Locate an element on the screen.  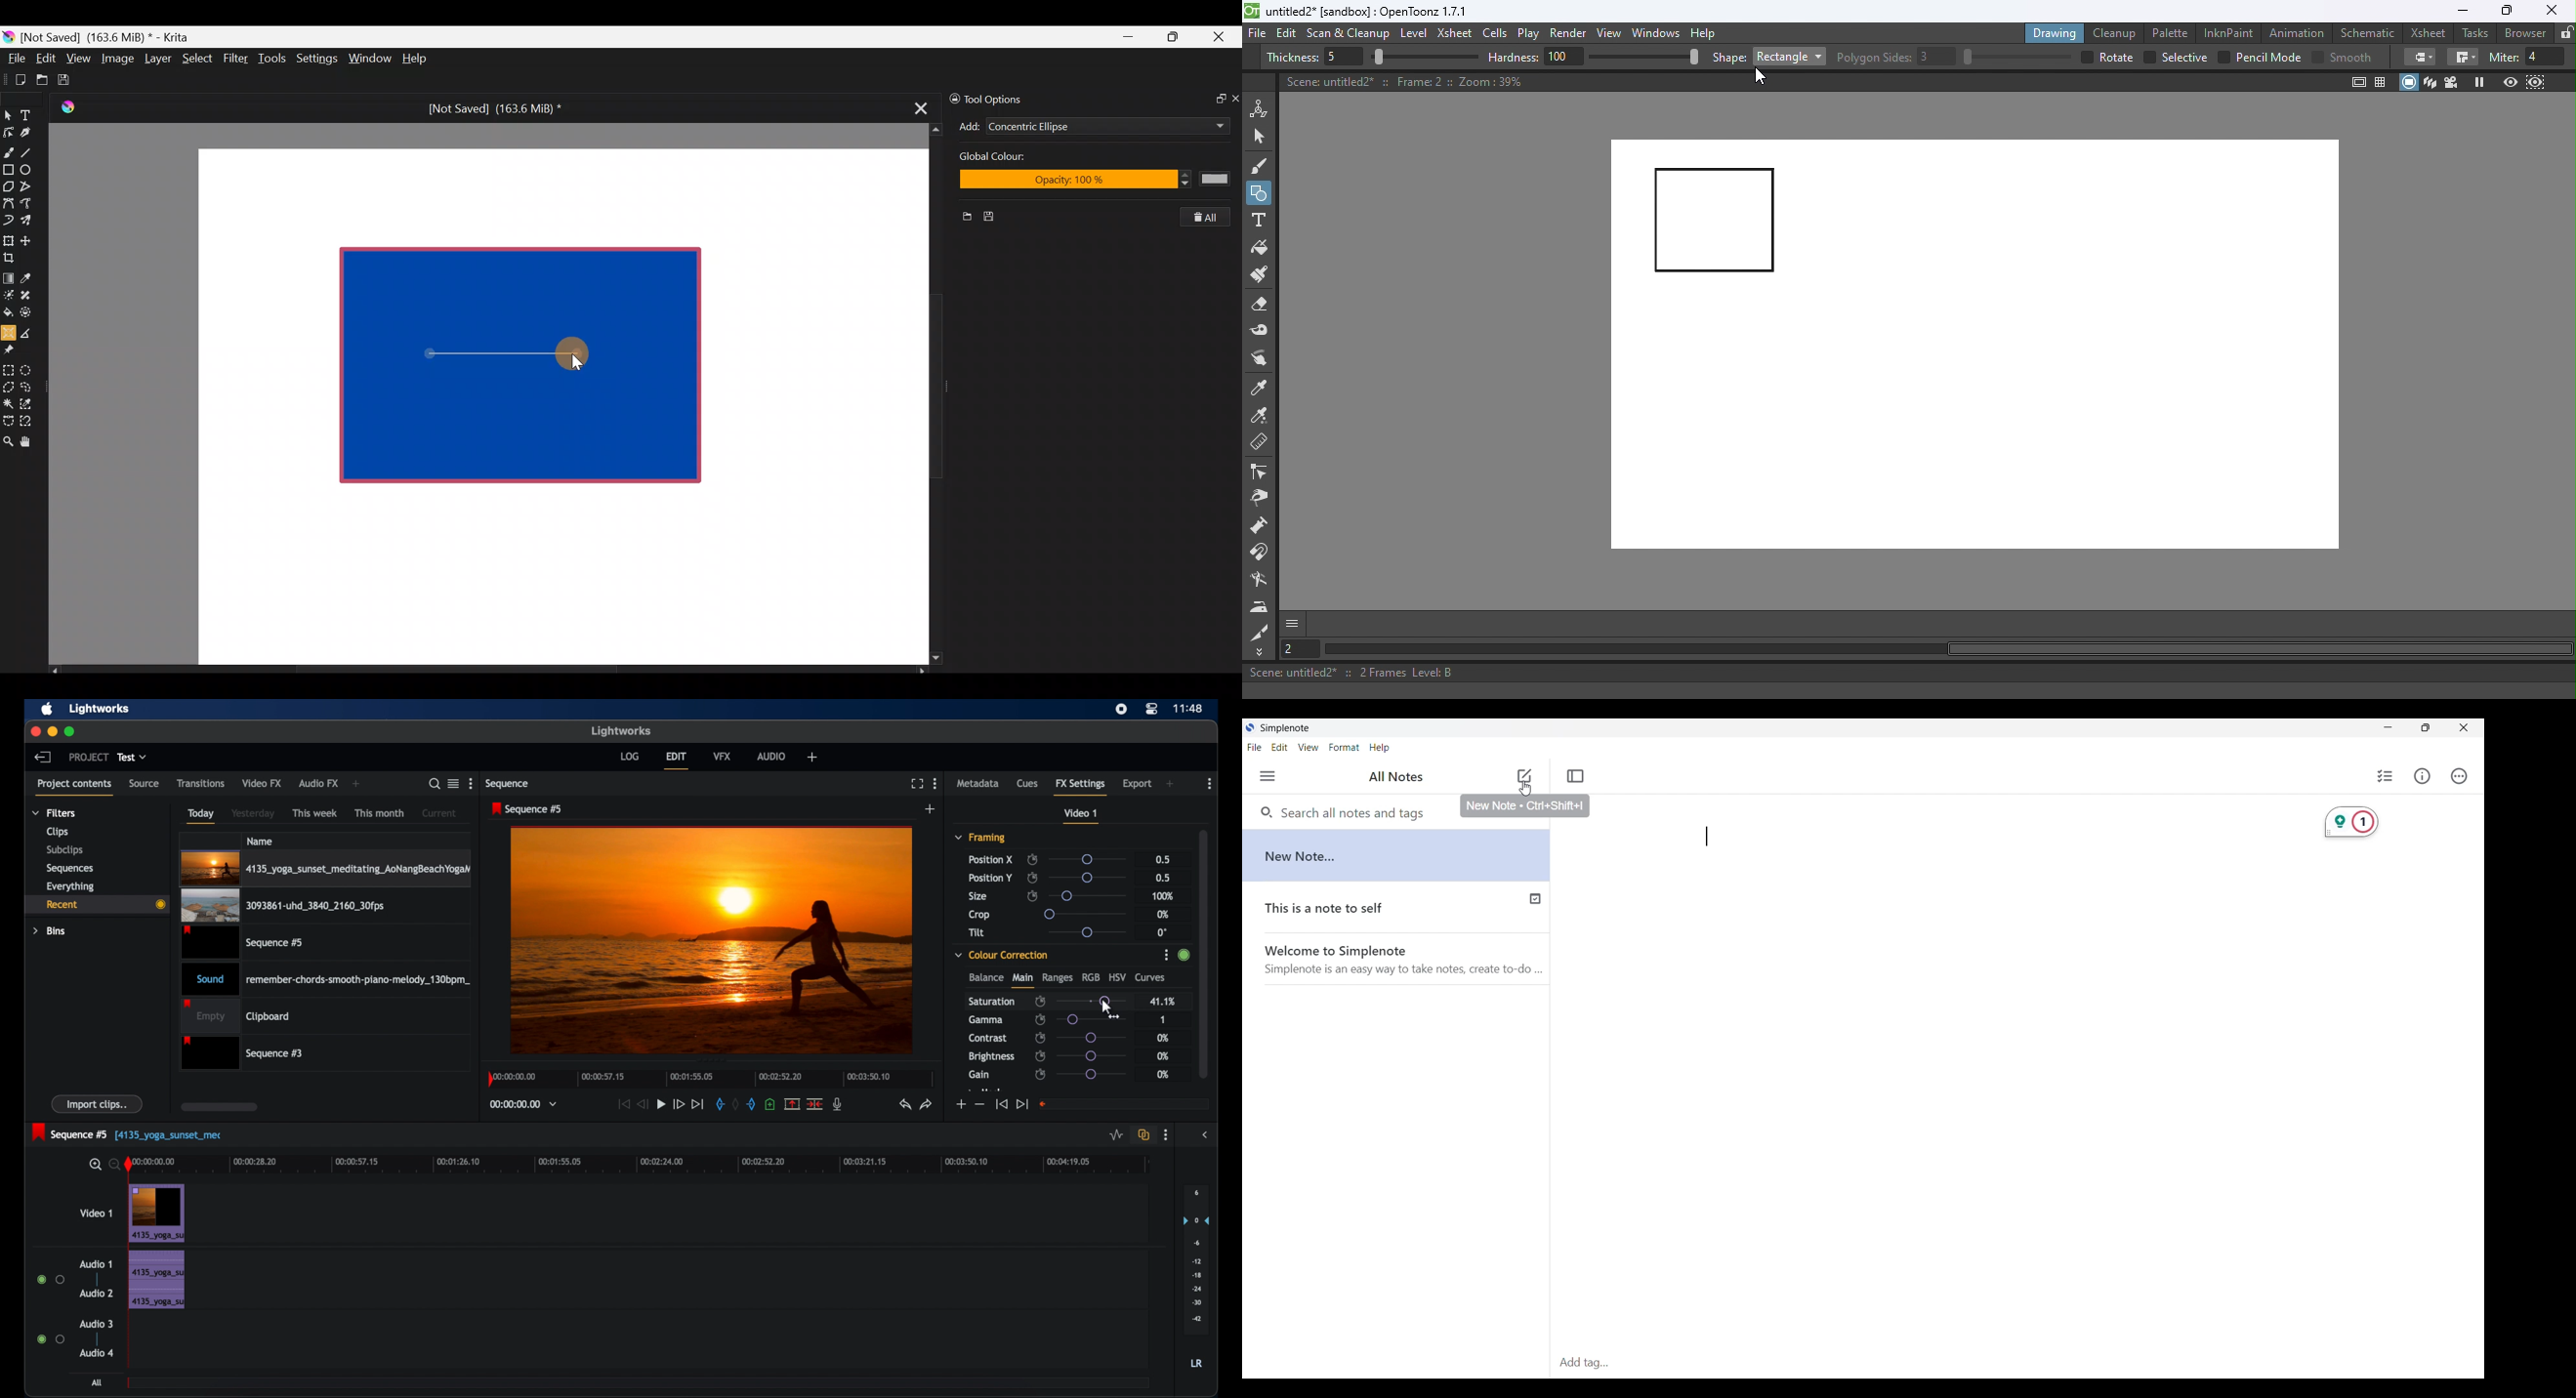
toggle list or tile view is located at coordinates (454, 783).